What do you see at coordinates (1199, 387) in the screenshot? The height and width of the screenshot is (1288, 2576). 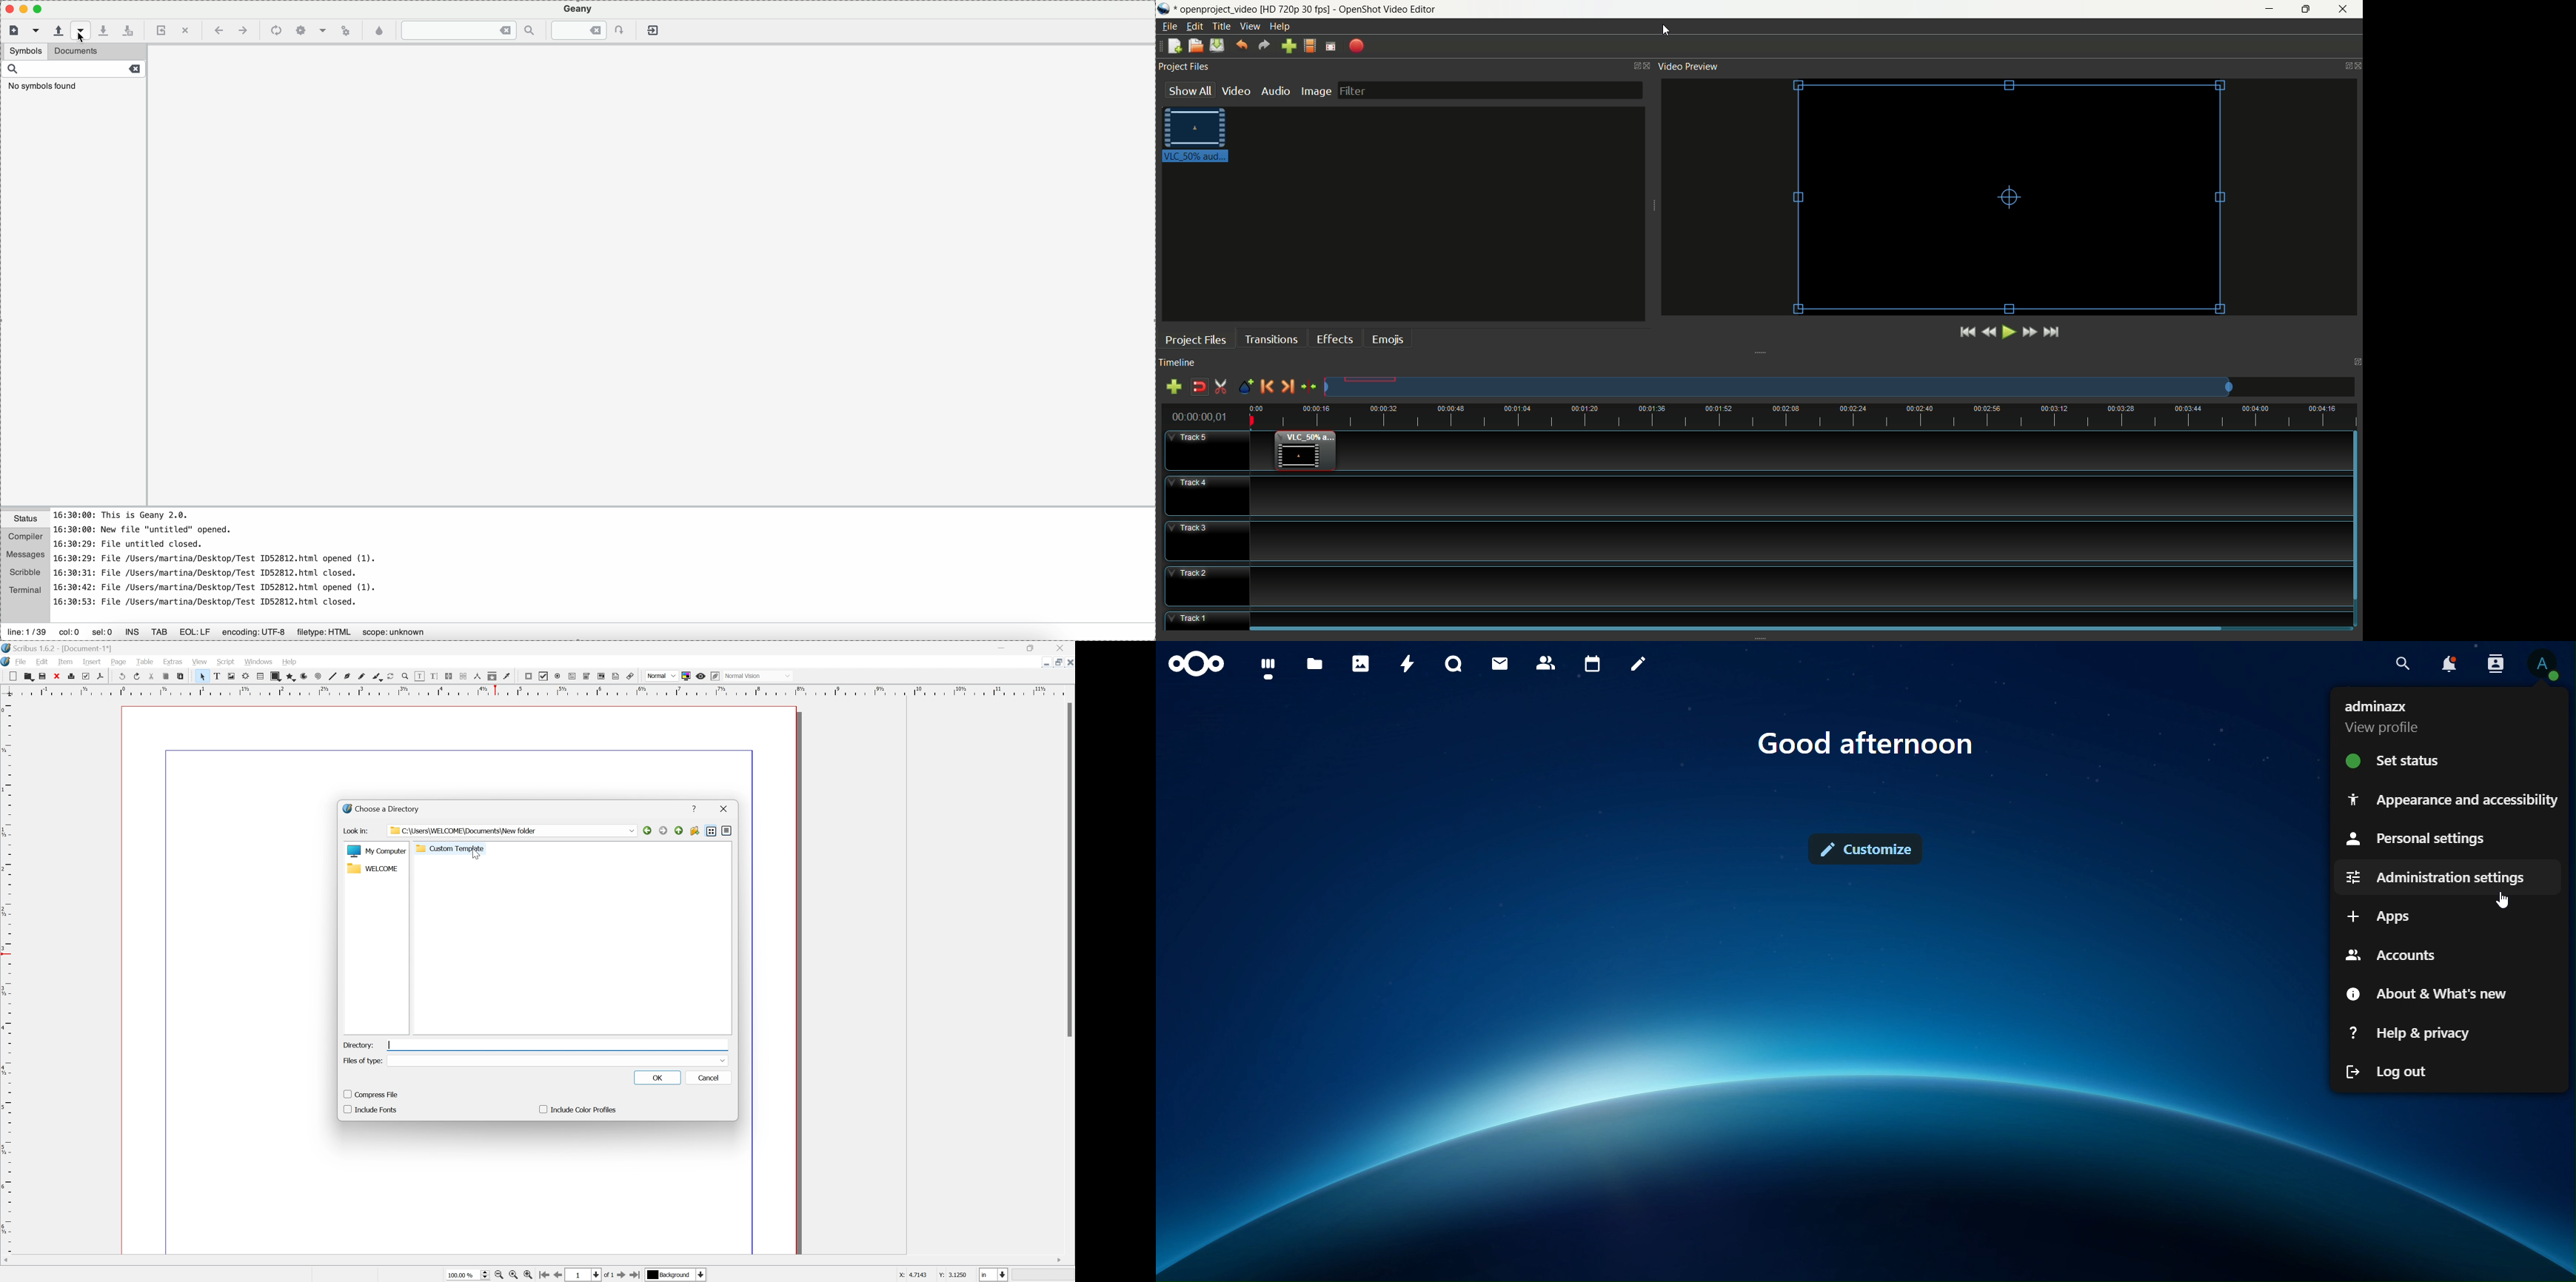 I see `disable snapping` at bounding box center [1199, 387].